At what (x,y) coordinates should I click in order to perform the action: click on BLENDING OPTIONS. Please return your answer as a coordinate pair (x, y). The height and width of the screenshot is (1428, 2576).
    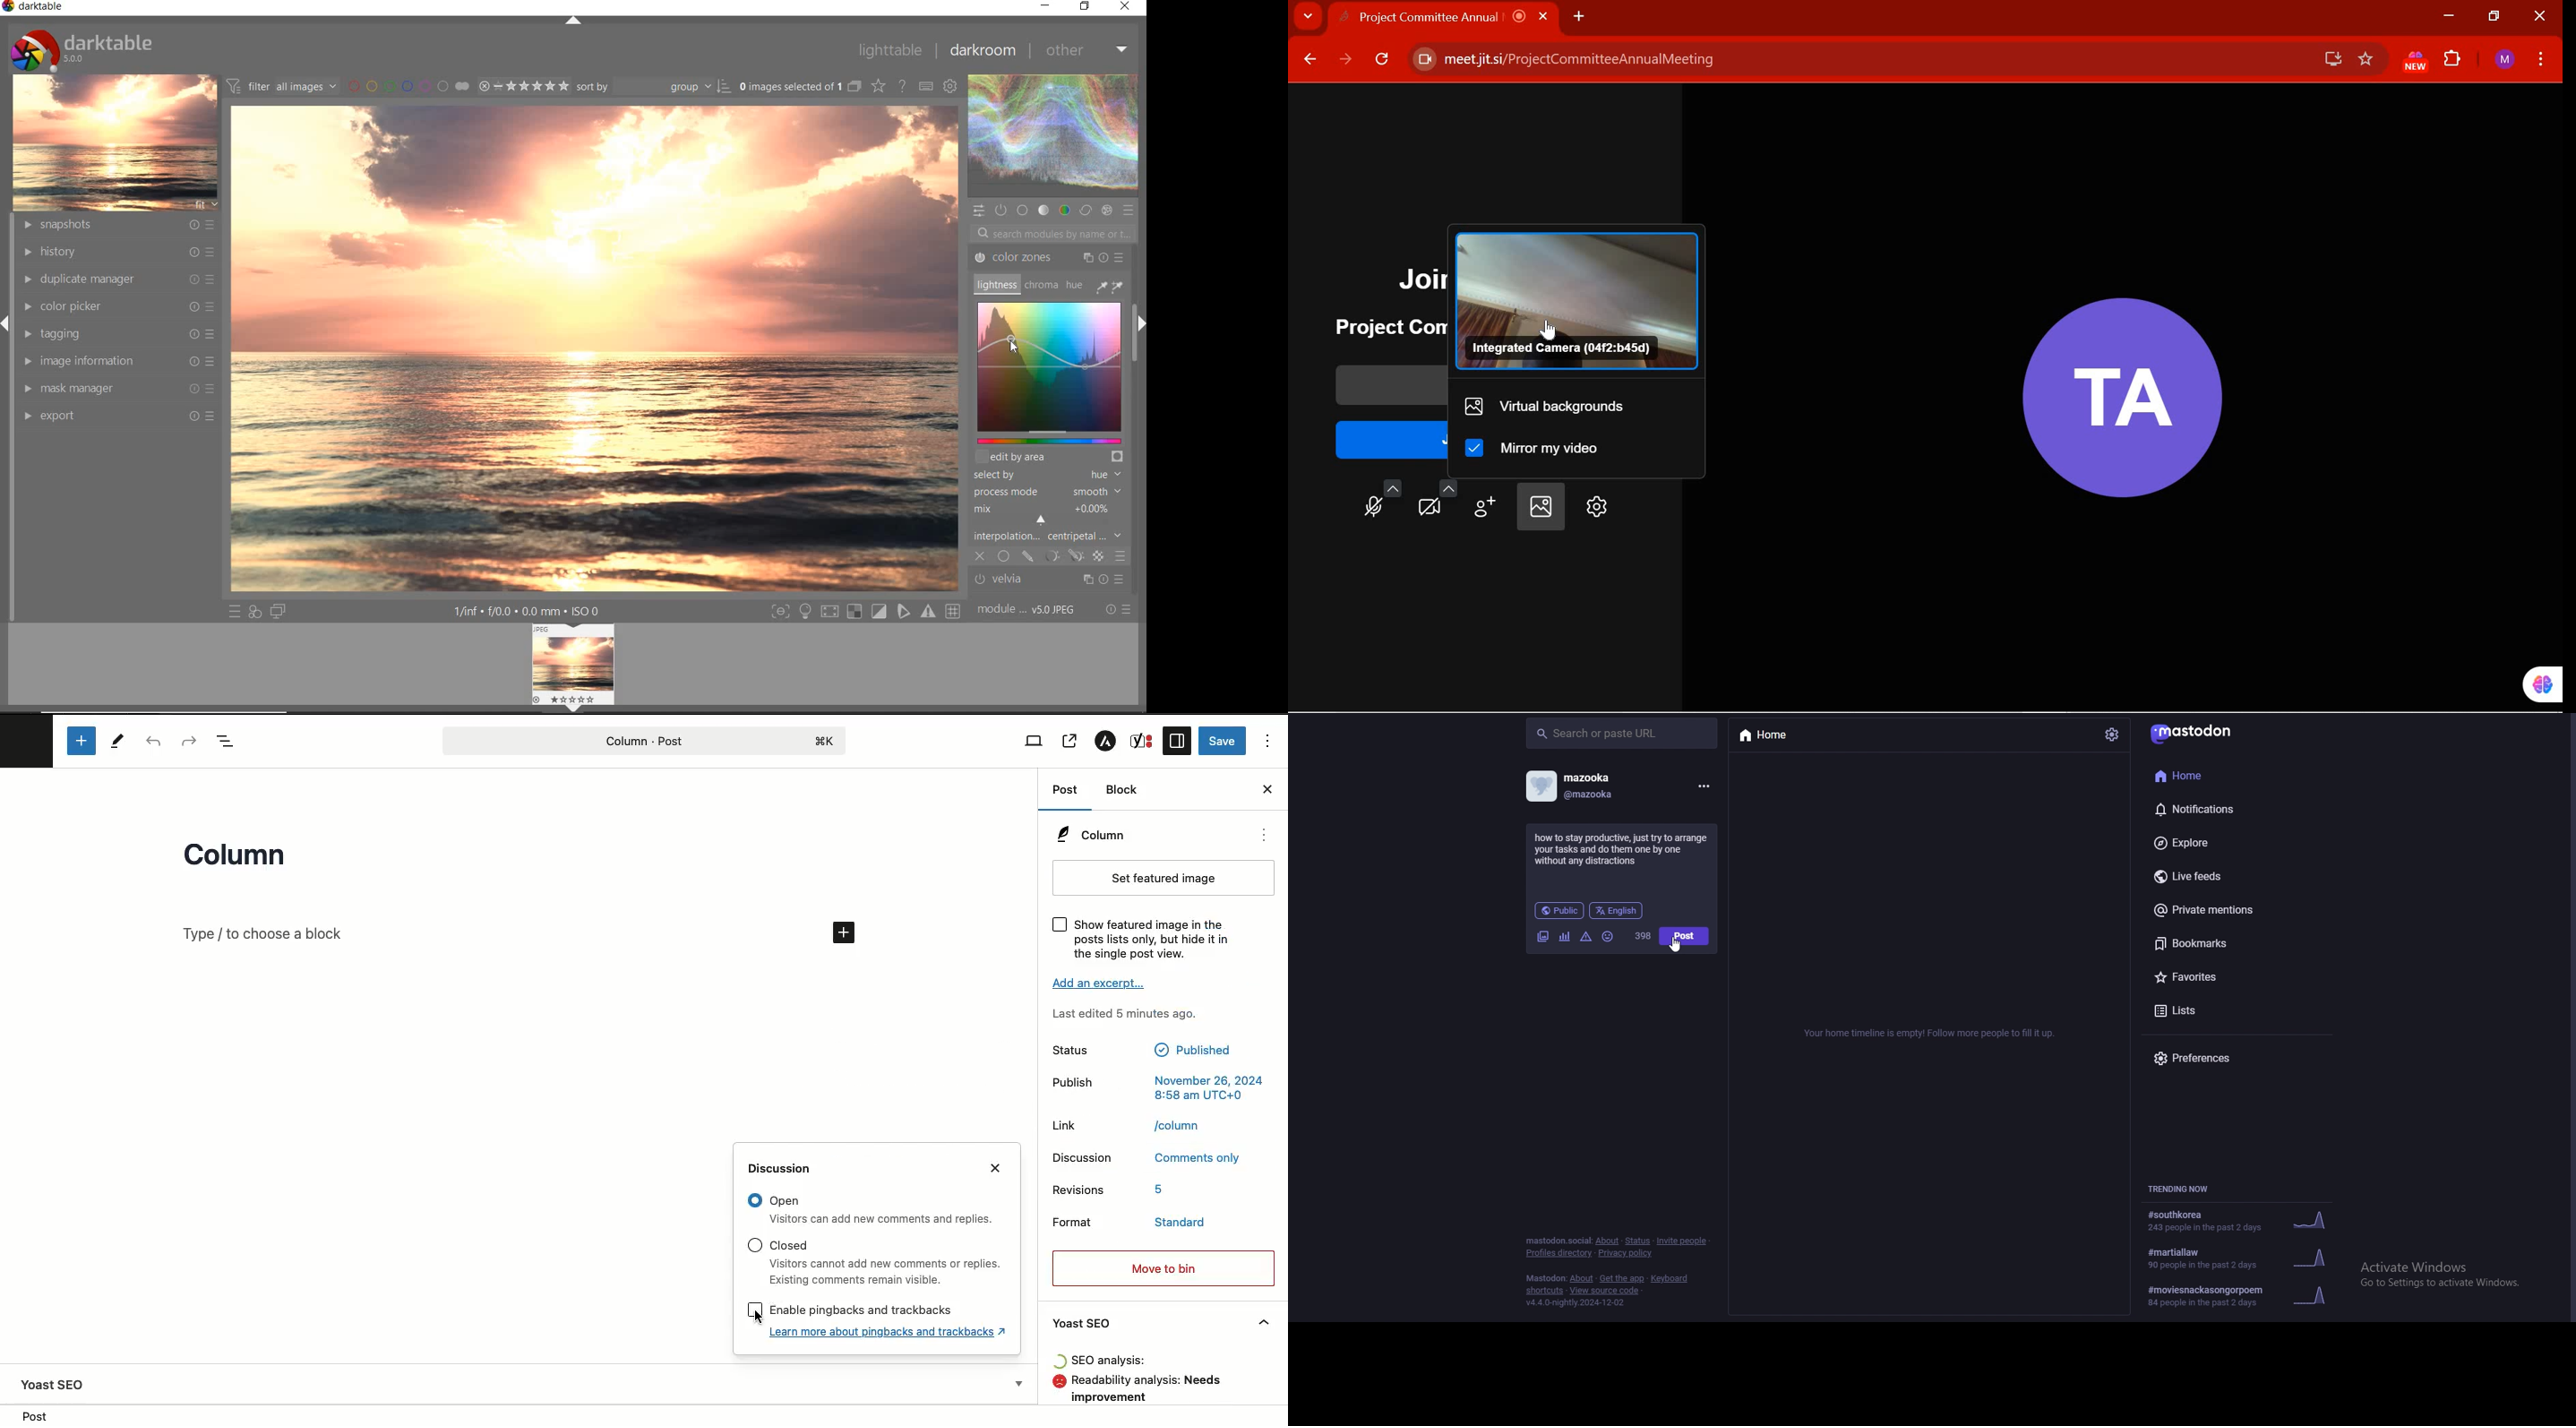
    Looking at the image, I should click on (1121, 557).